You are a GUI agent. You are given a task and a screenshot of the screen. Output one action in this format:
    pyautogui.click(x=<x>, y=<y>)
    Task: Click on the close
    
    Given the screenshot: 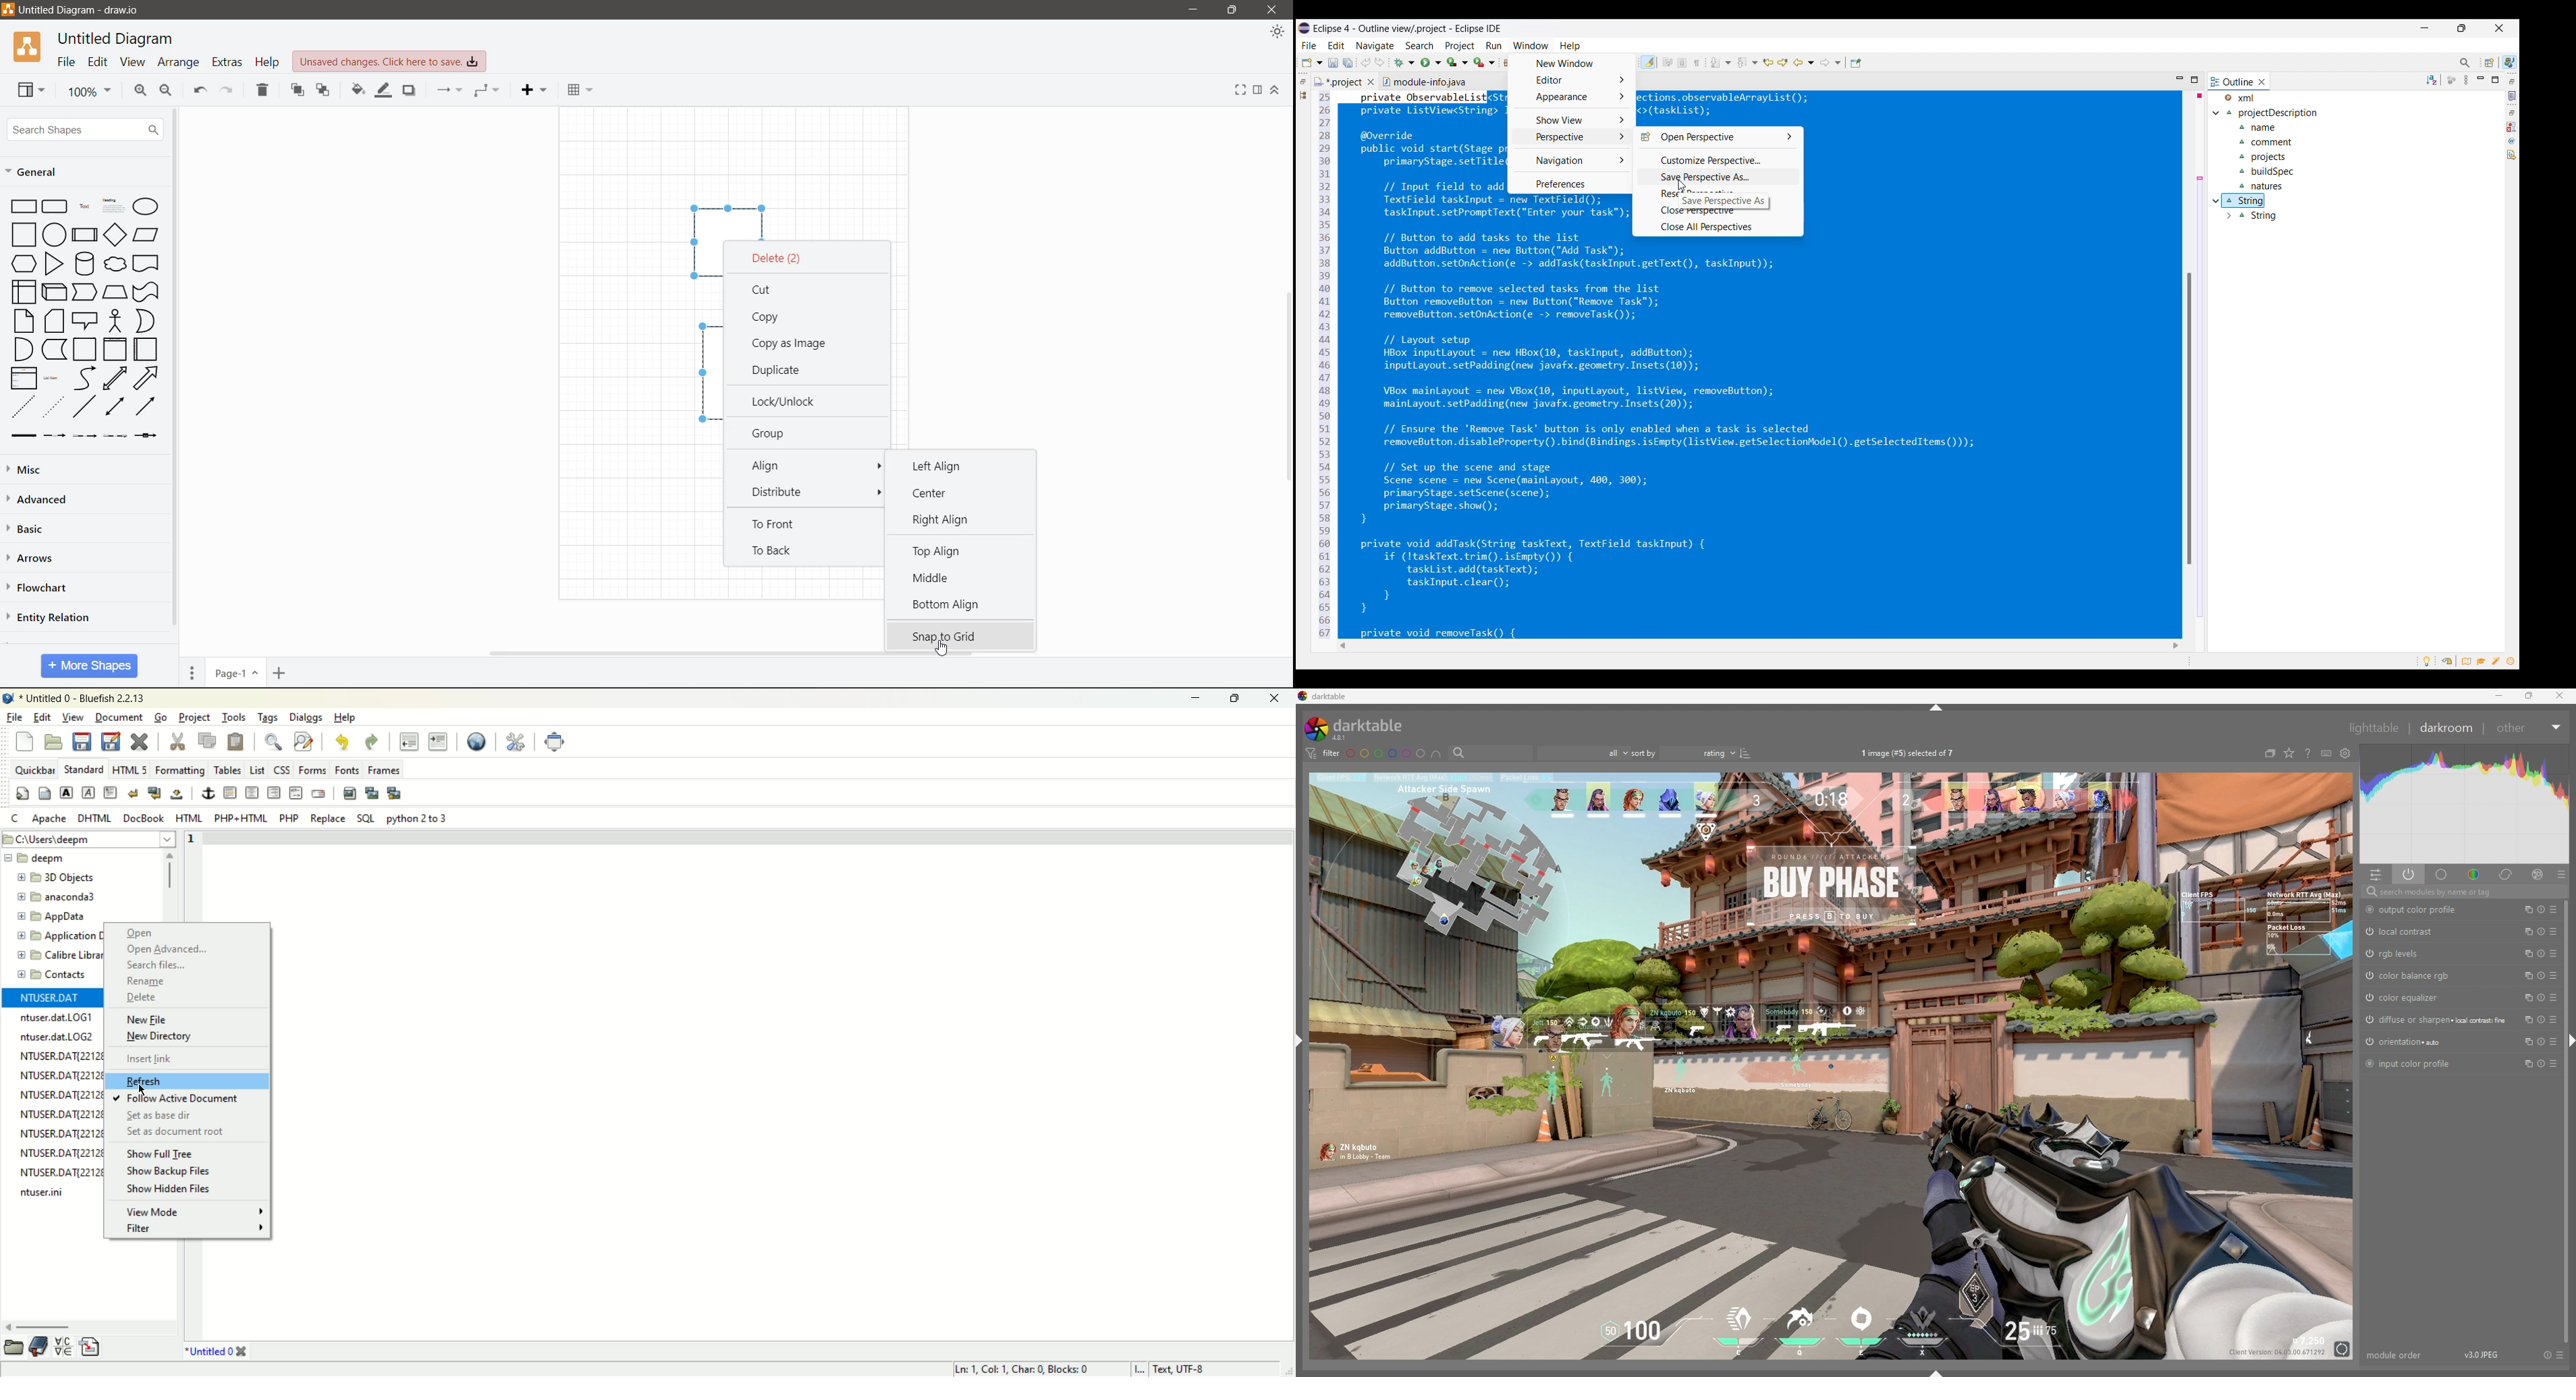 What is the action you would take?
    pyautogui.click(x=245, y=1351)
    